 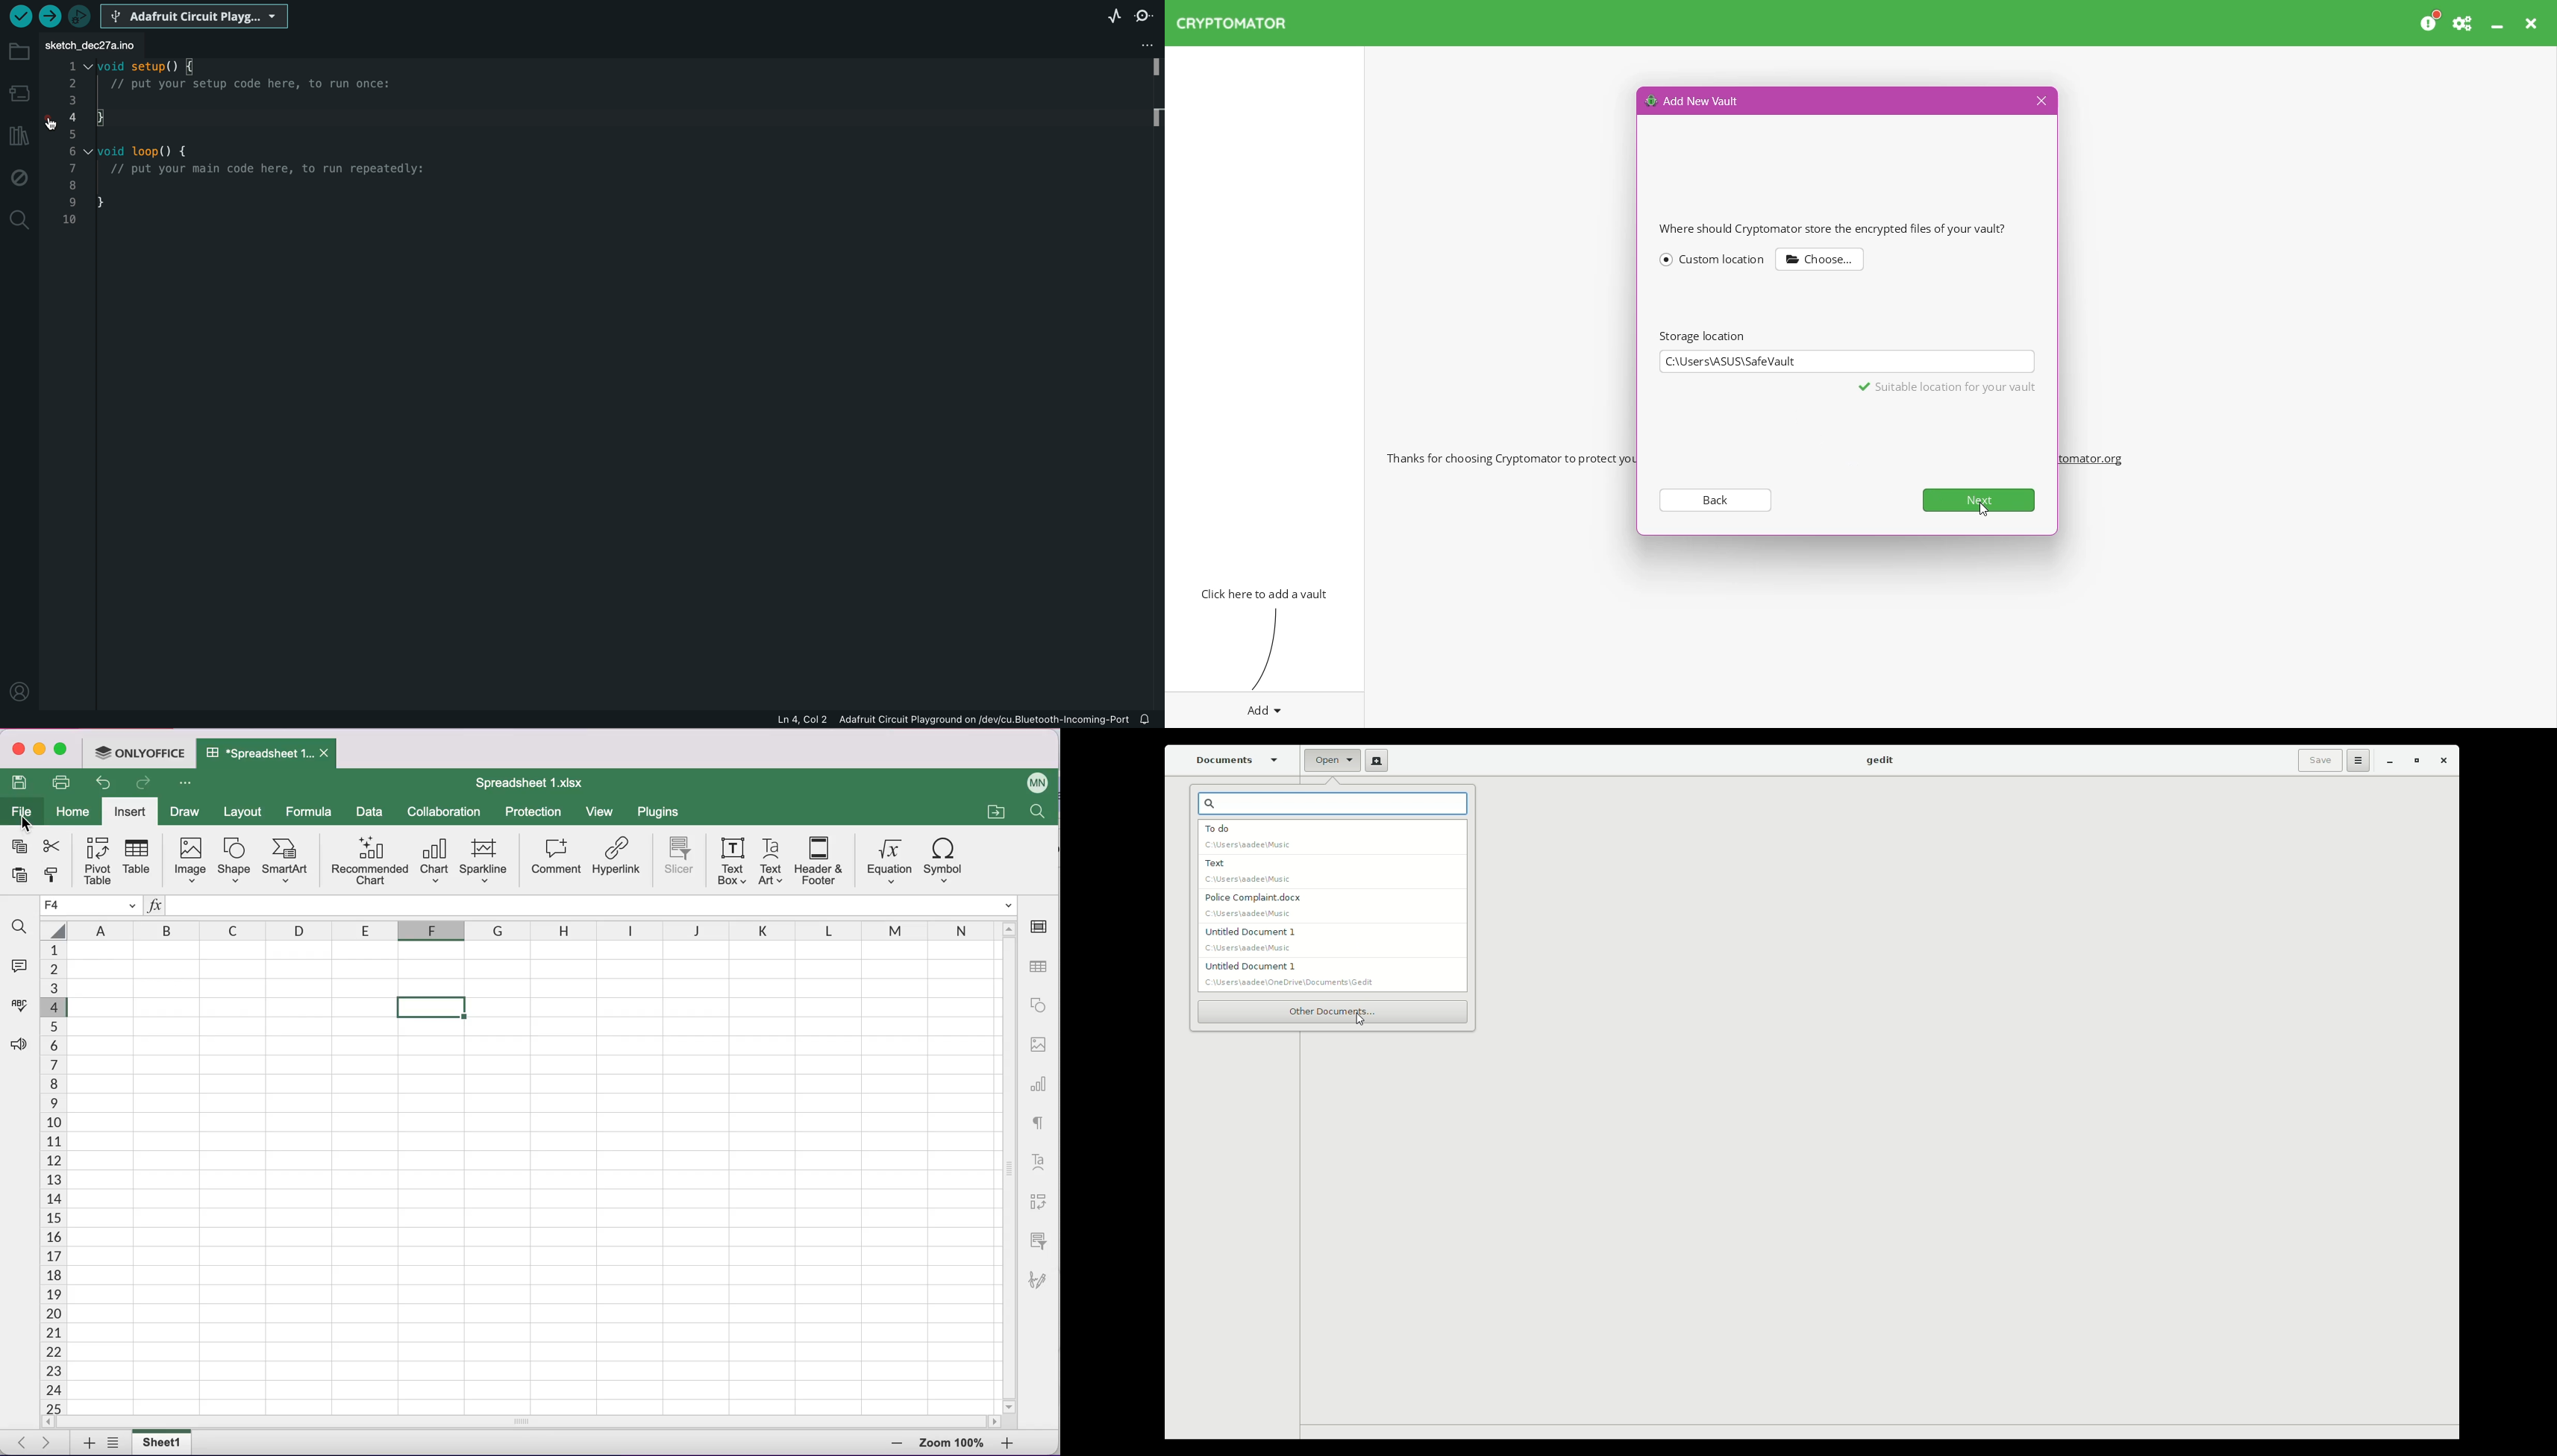 What do you see at coordinates (1036, 782) in the screenshot?
I see `user` at bounding box center [1036, 782].